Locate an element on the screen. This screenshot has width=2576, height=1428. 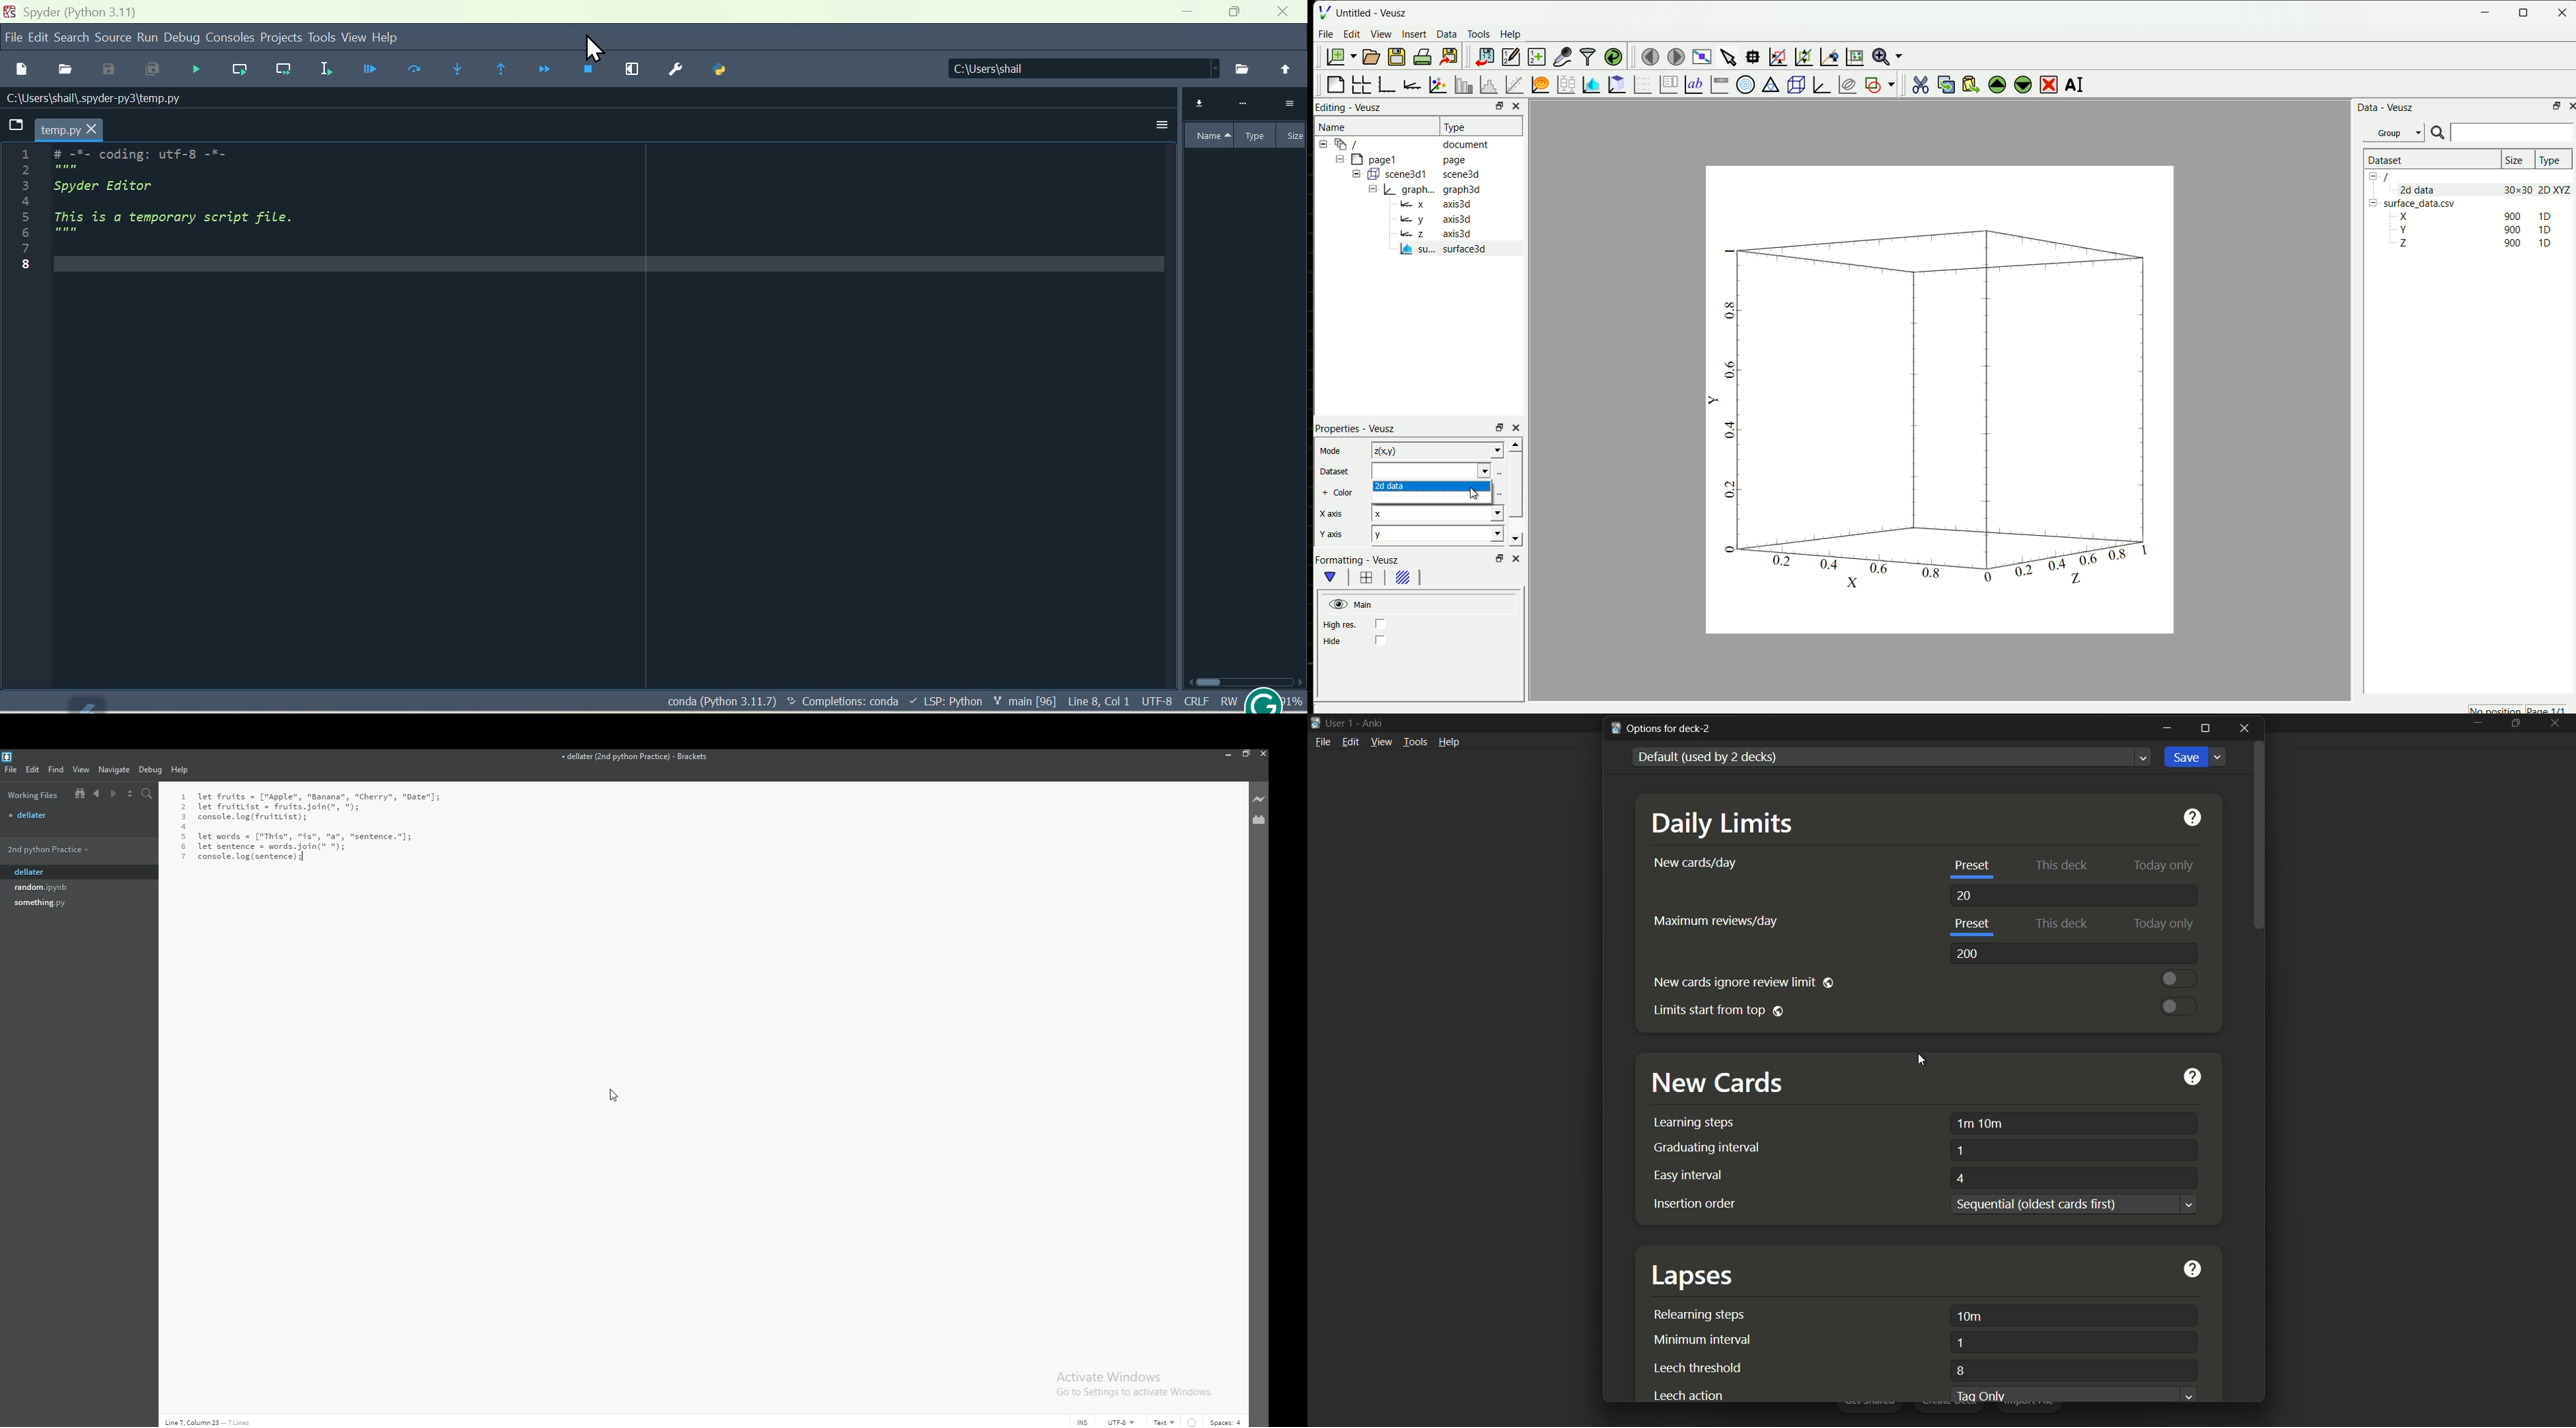
1m 10m is located at coordinates (1978, 1122).